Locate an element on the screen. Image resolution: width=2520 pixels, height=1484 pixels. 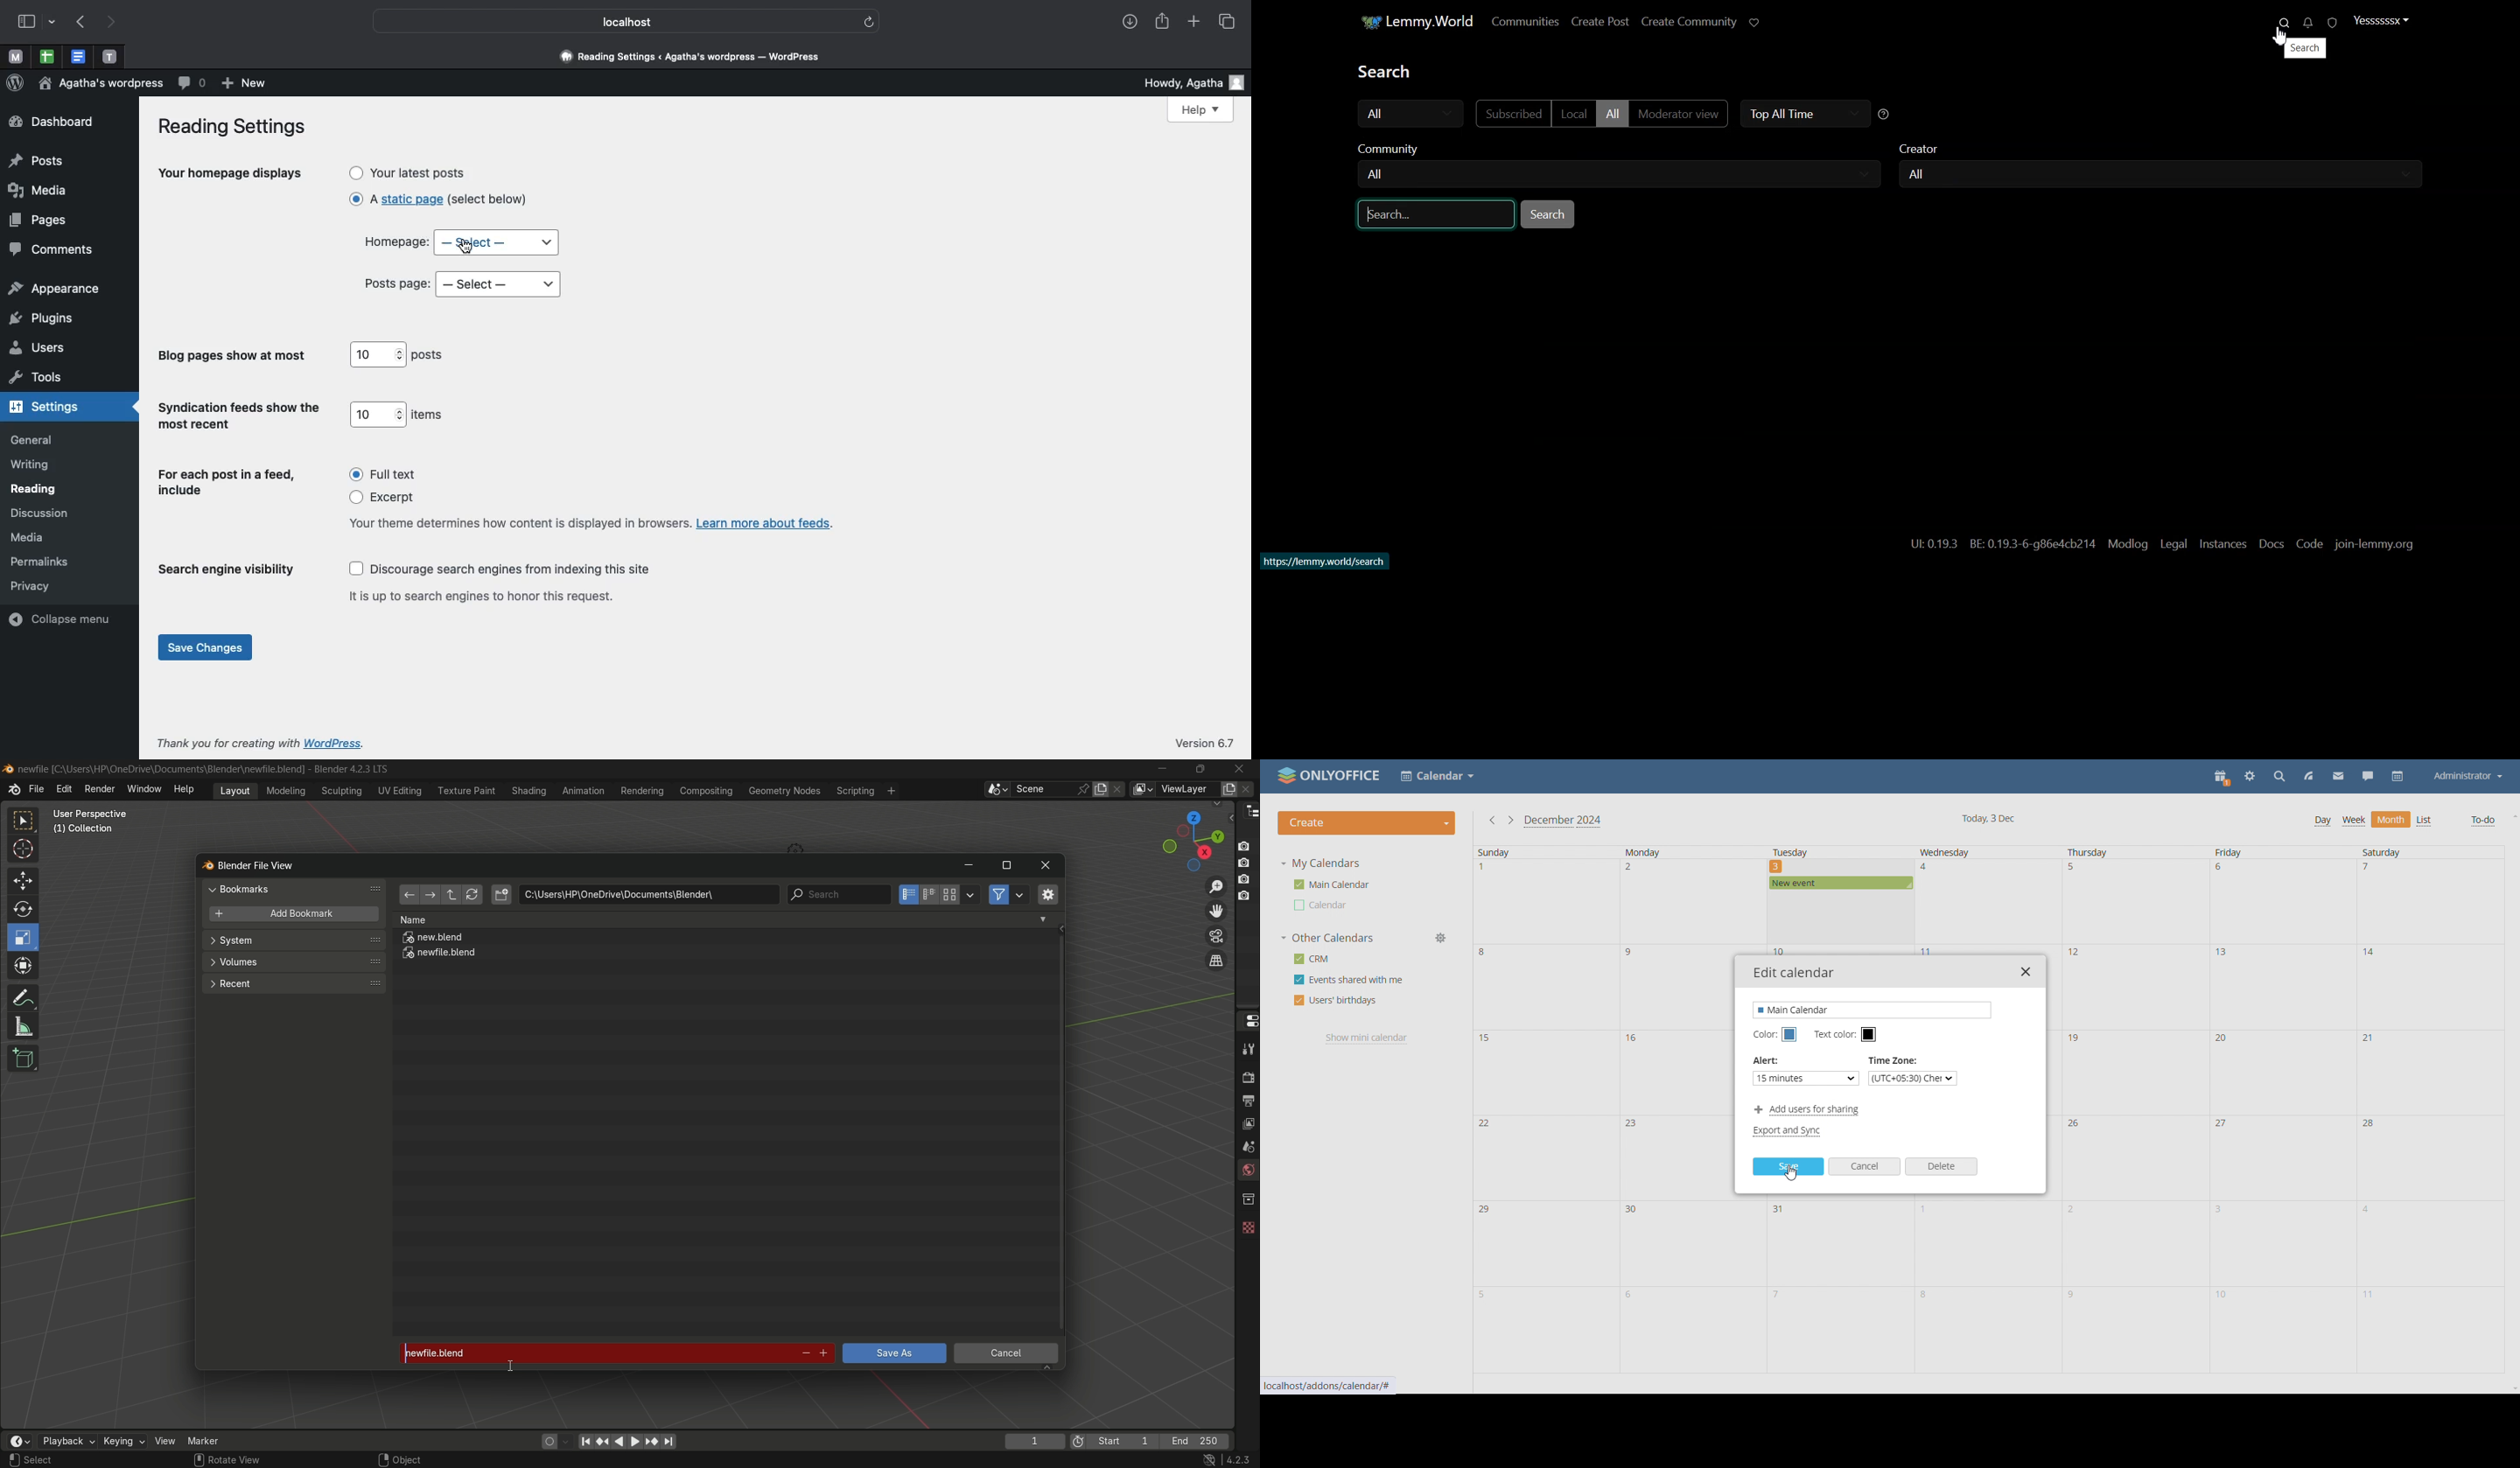
Items is located at coordinates (429, 415).